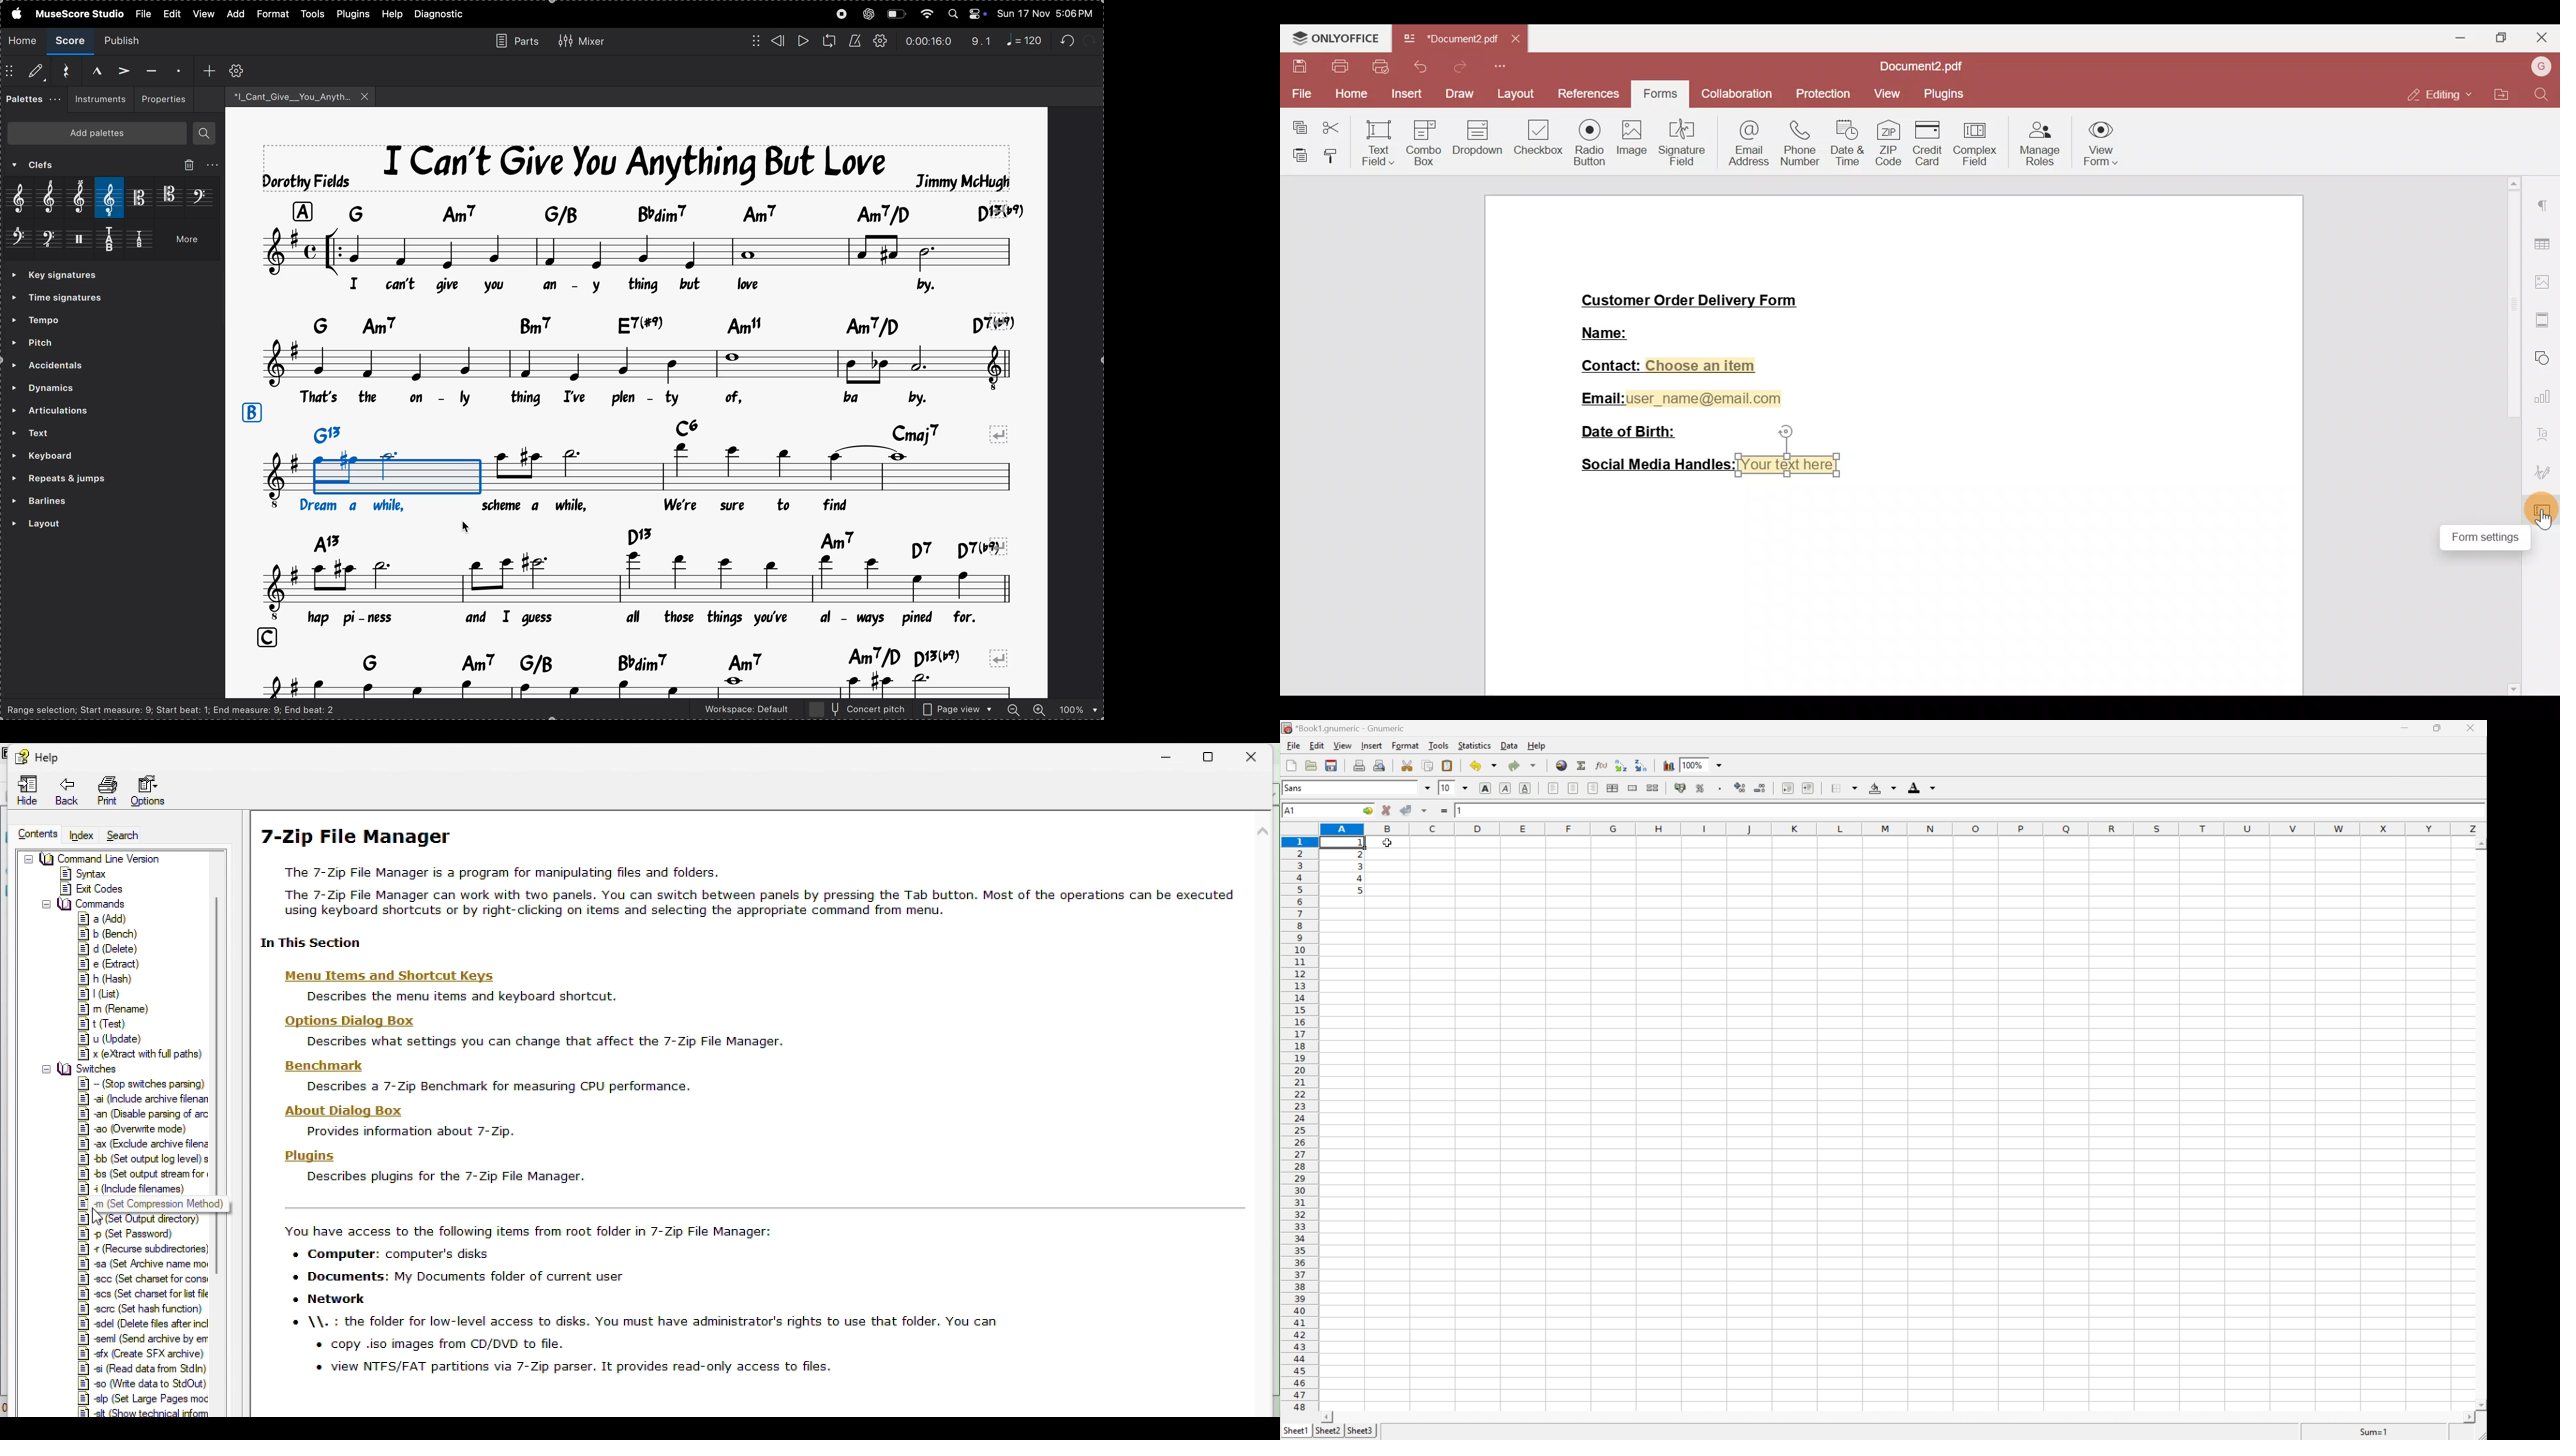  What do you see at coordinates (638, 250) in the screenshot?
I see `notes` at bounding box center [638, 250].